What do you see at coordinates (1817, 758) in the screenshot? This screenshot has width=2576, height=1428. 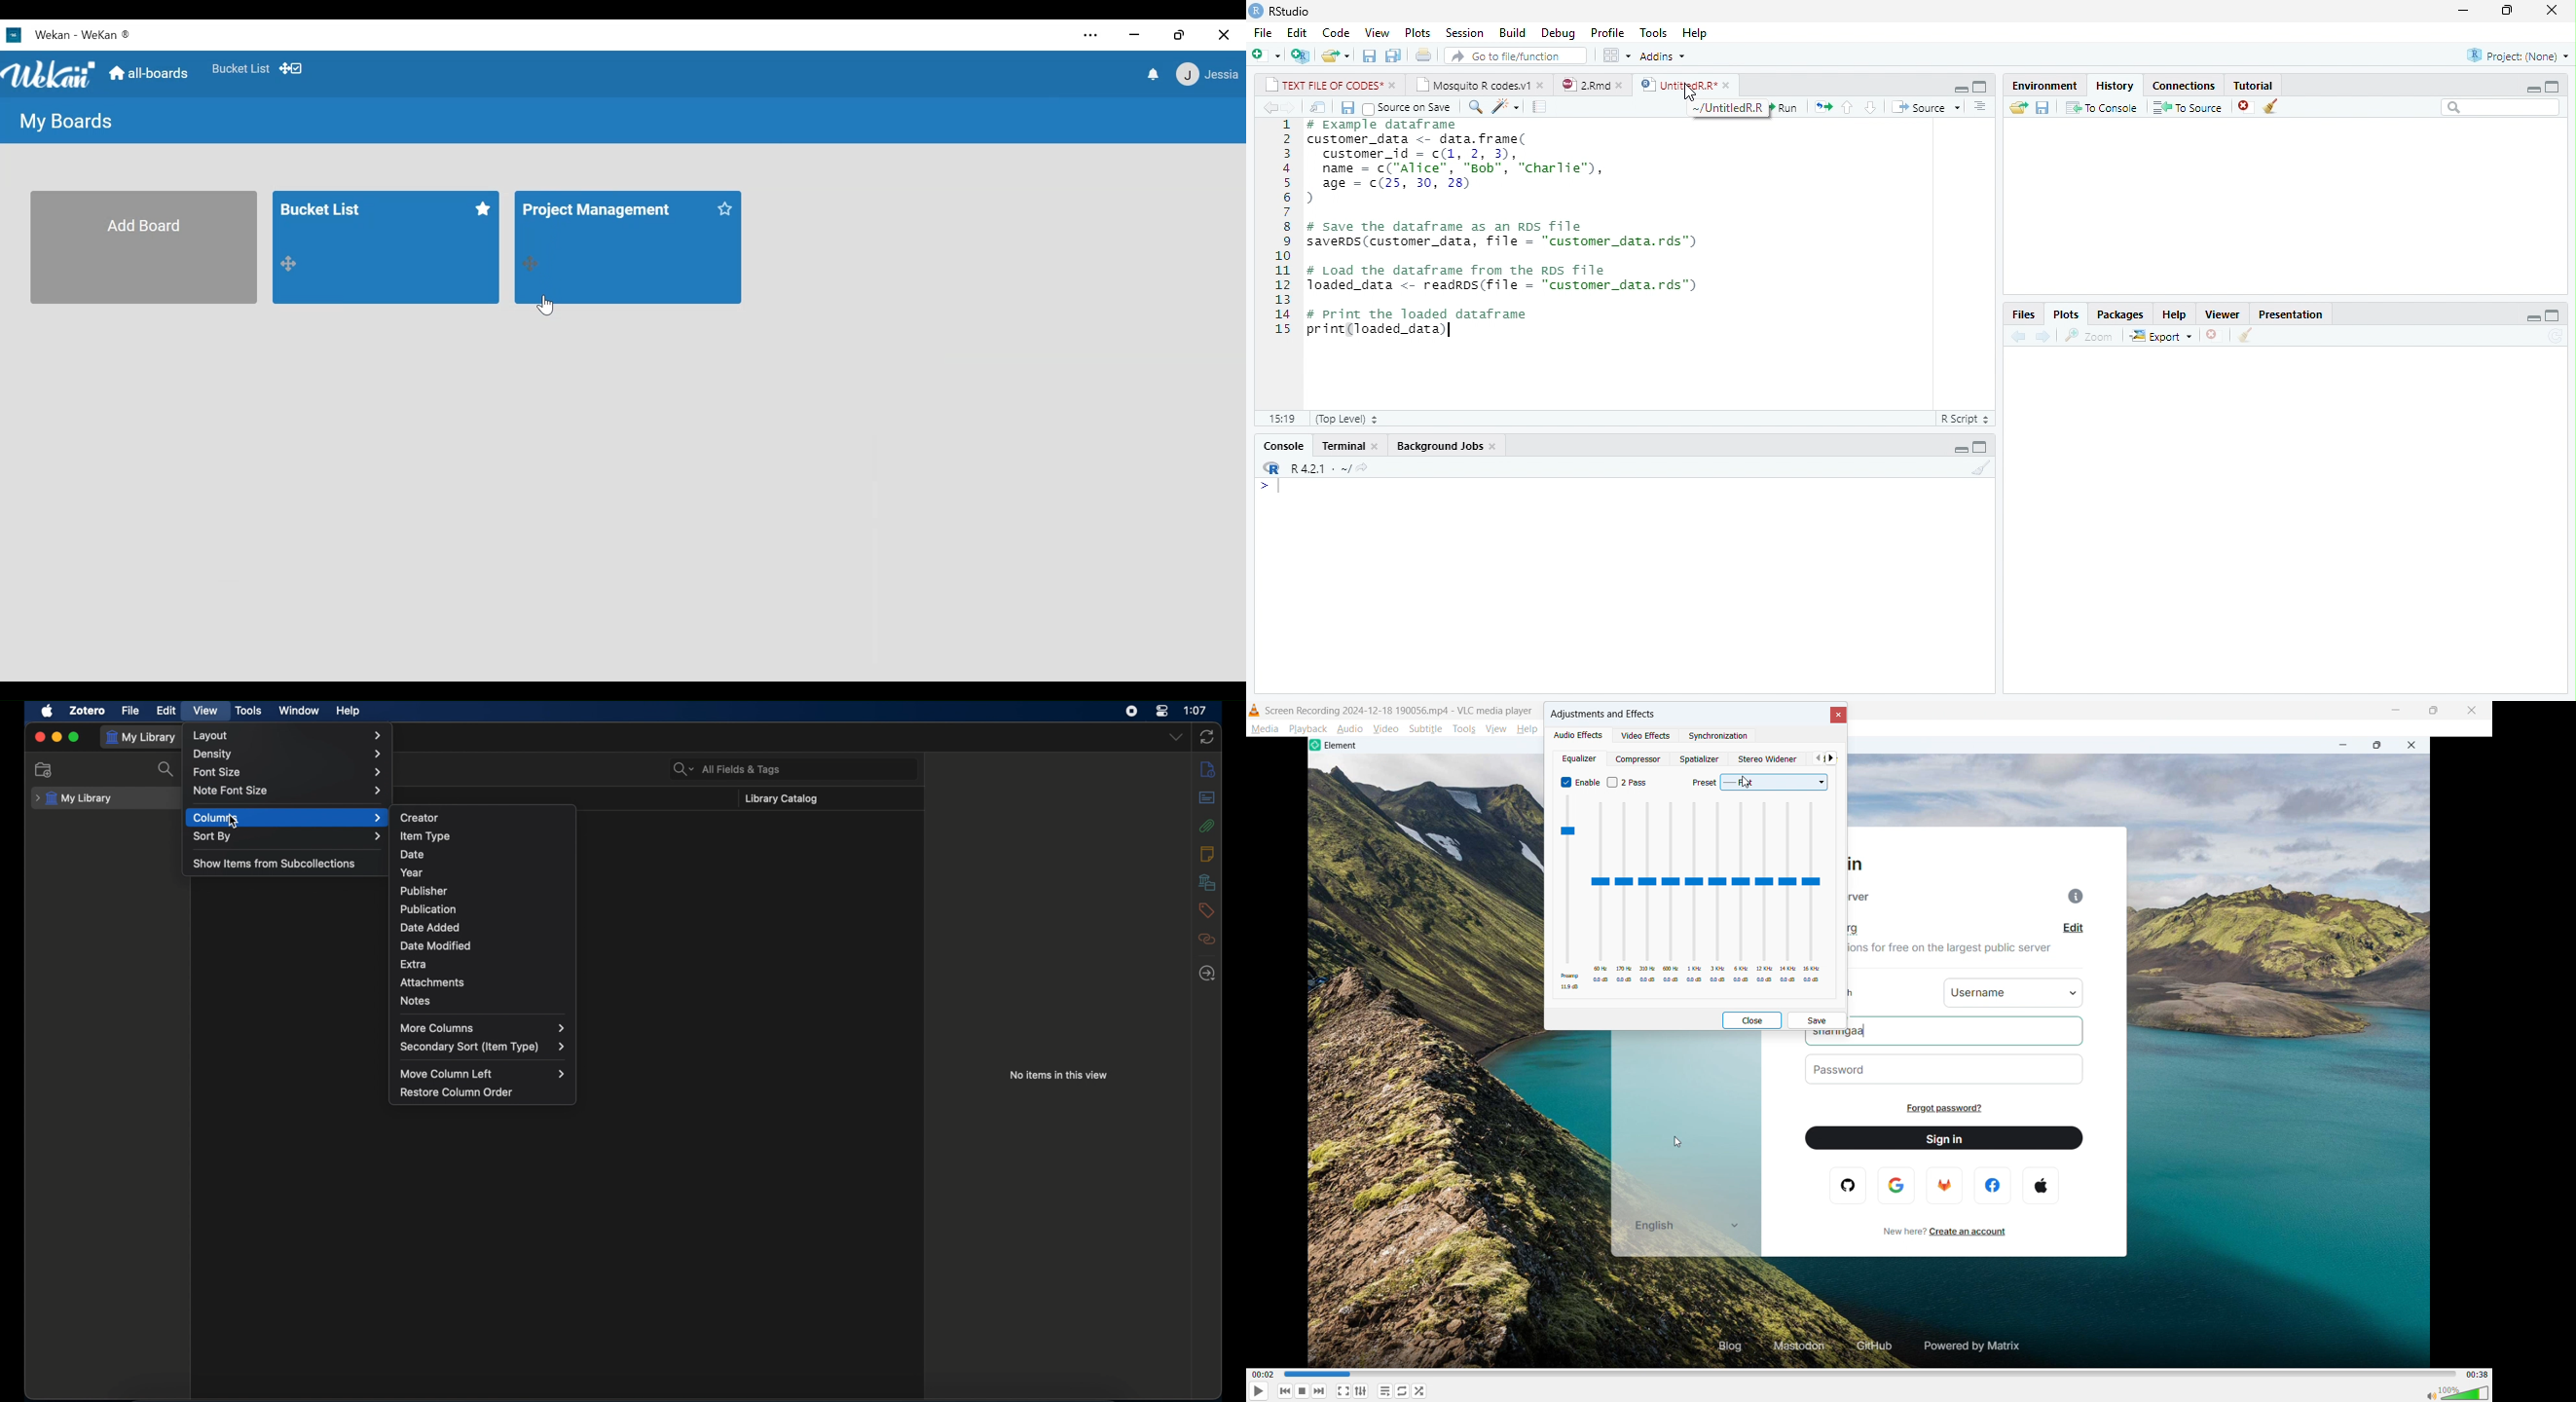 I see `Previous tab ` at bounding box center [1817, 758].